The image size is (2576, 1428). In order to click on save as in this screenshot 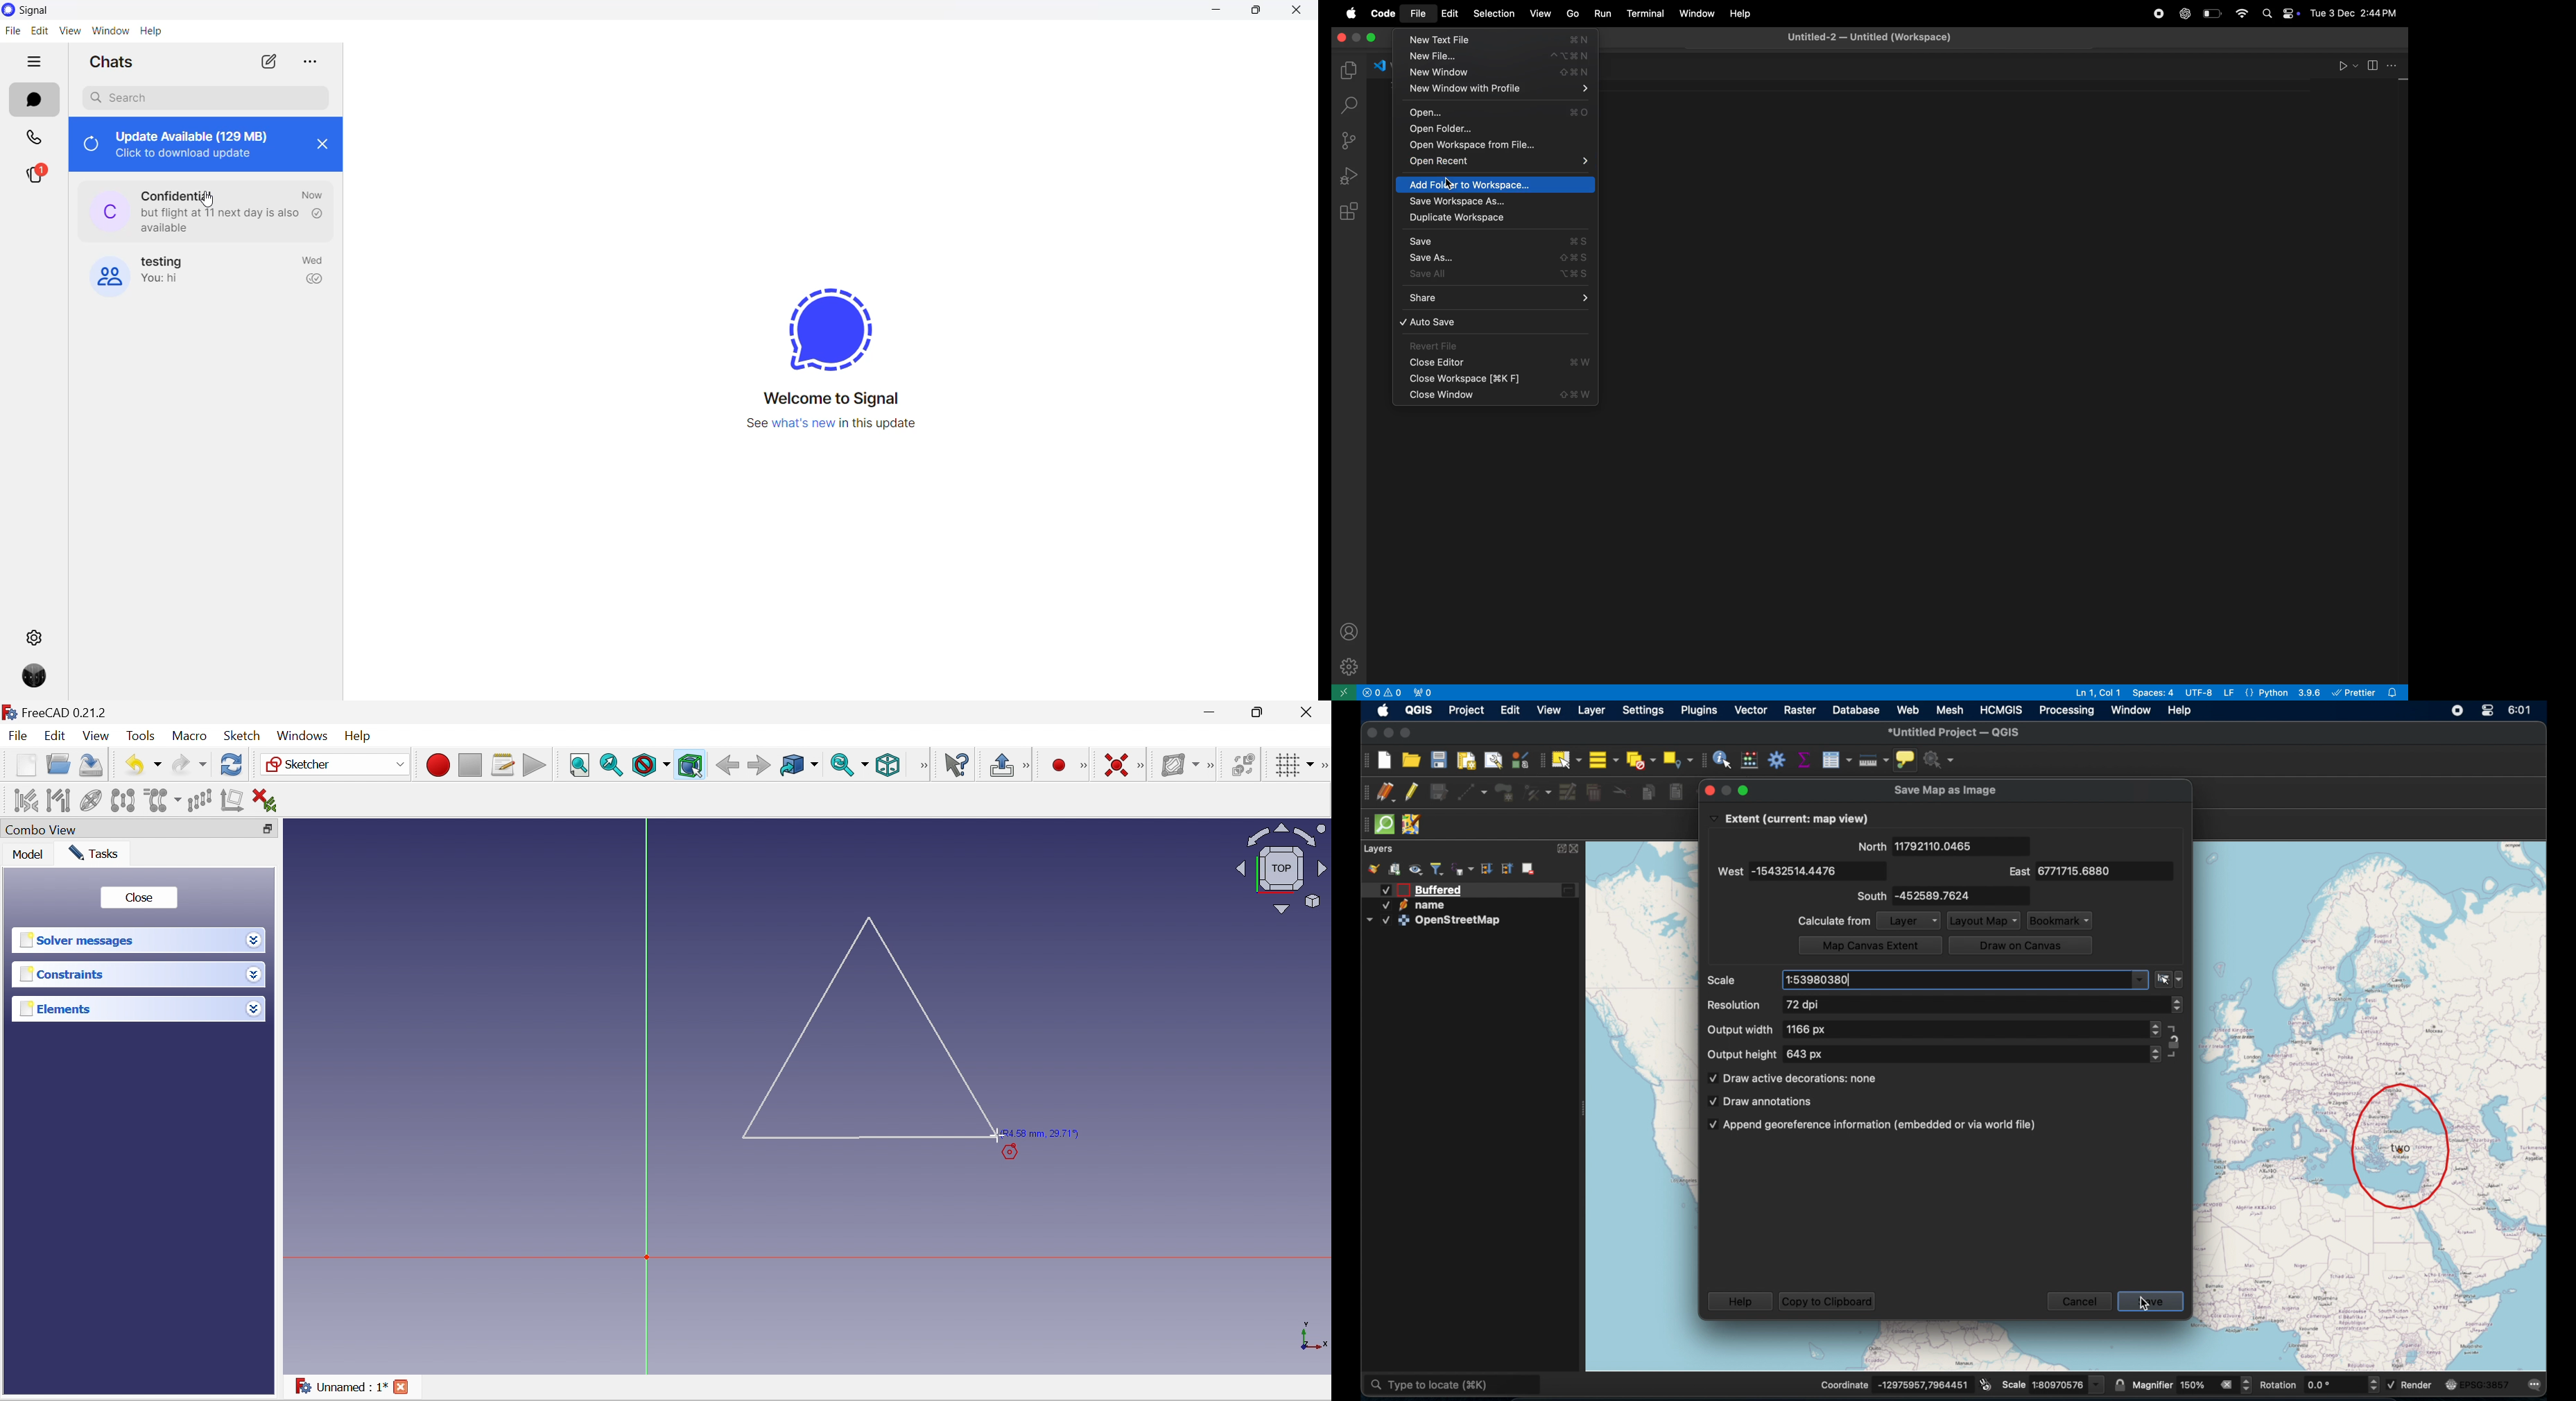, I will do `click(1497, 257)`.